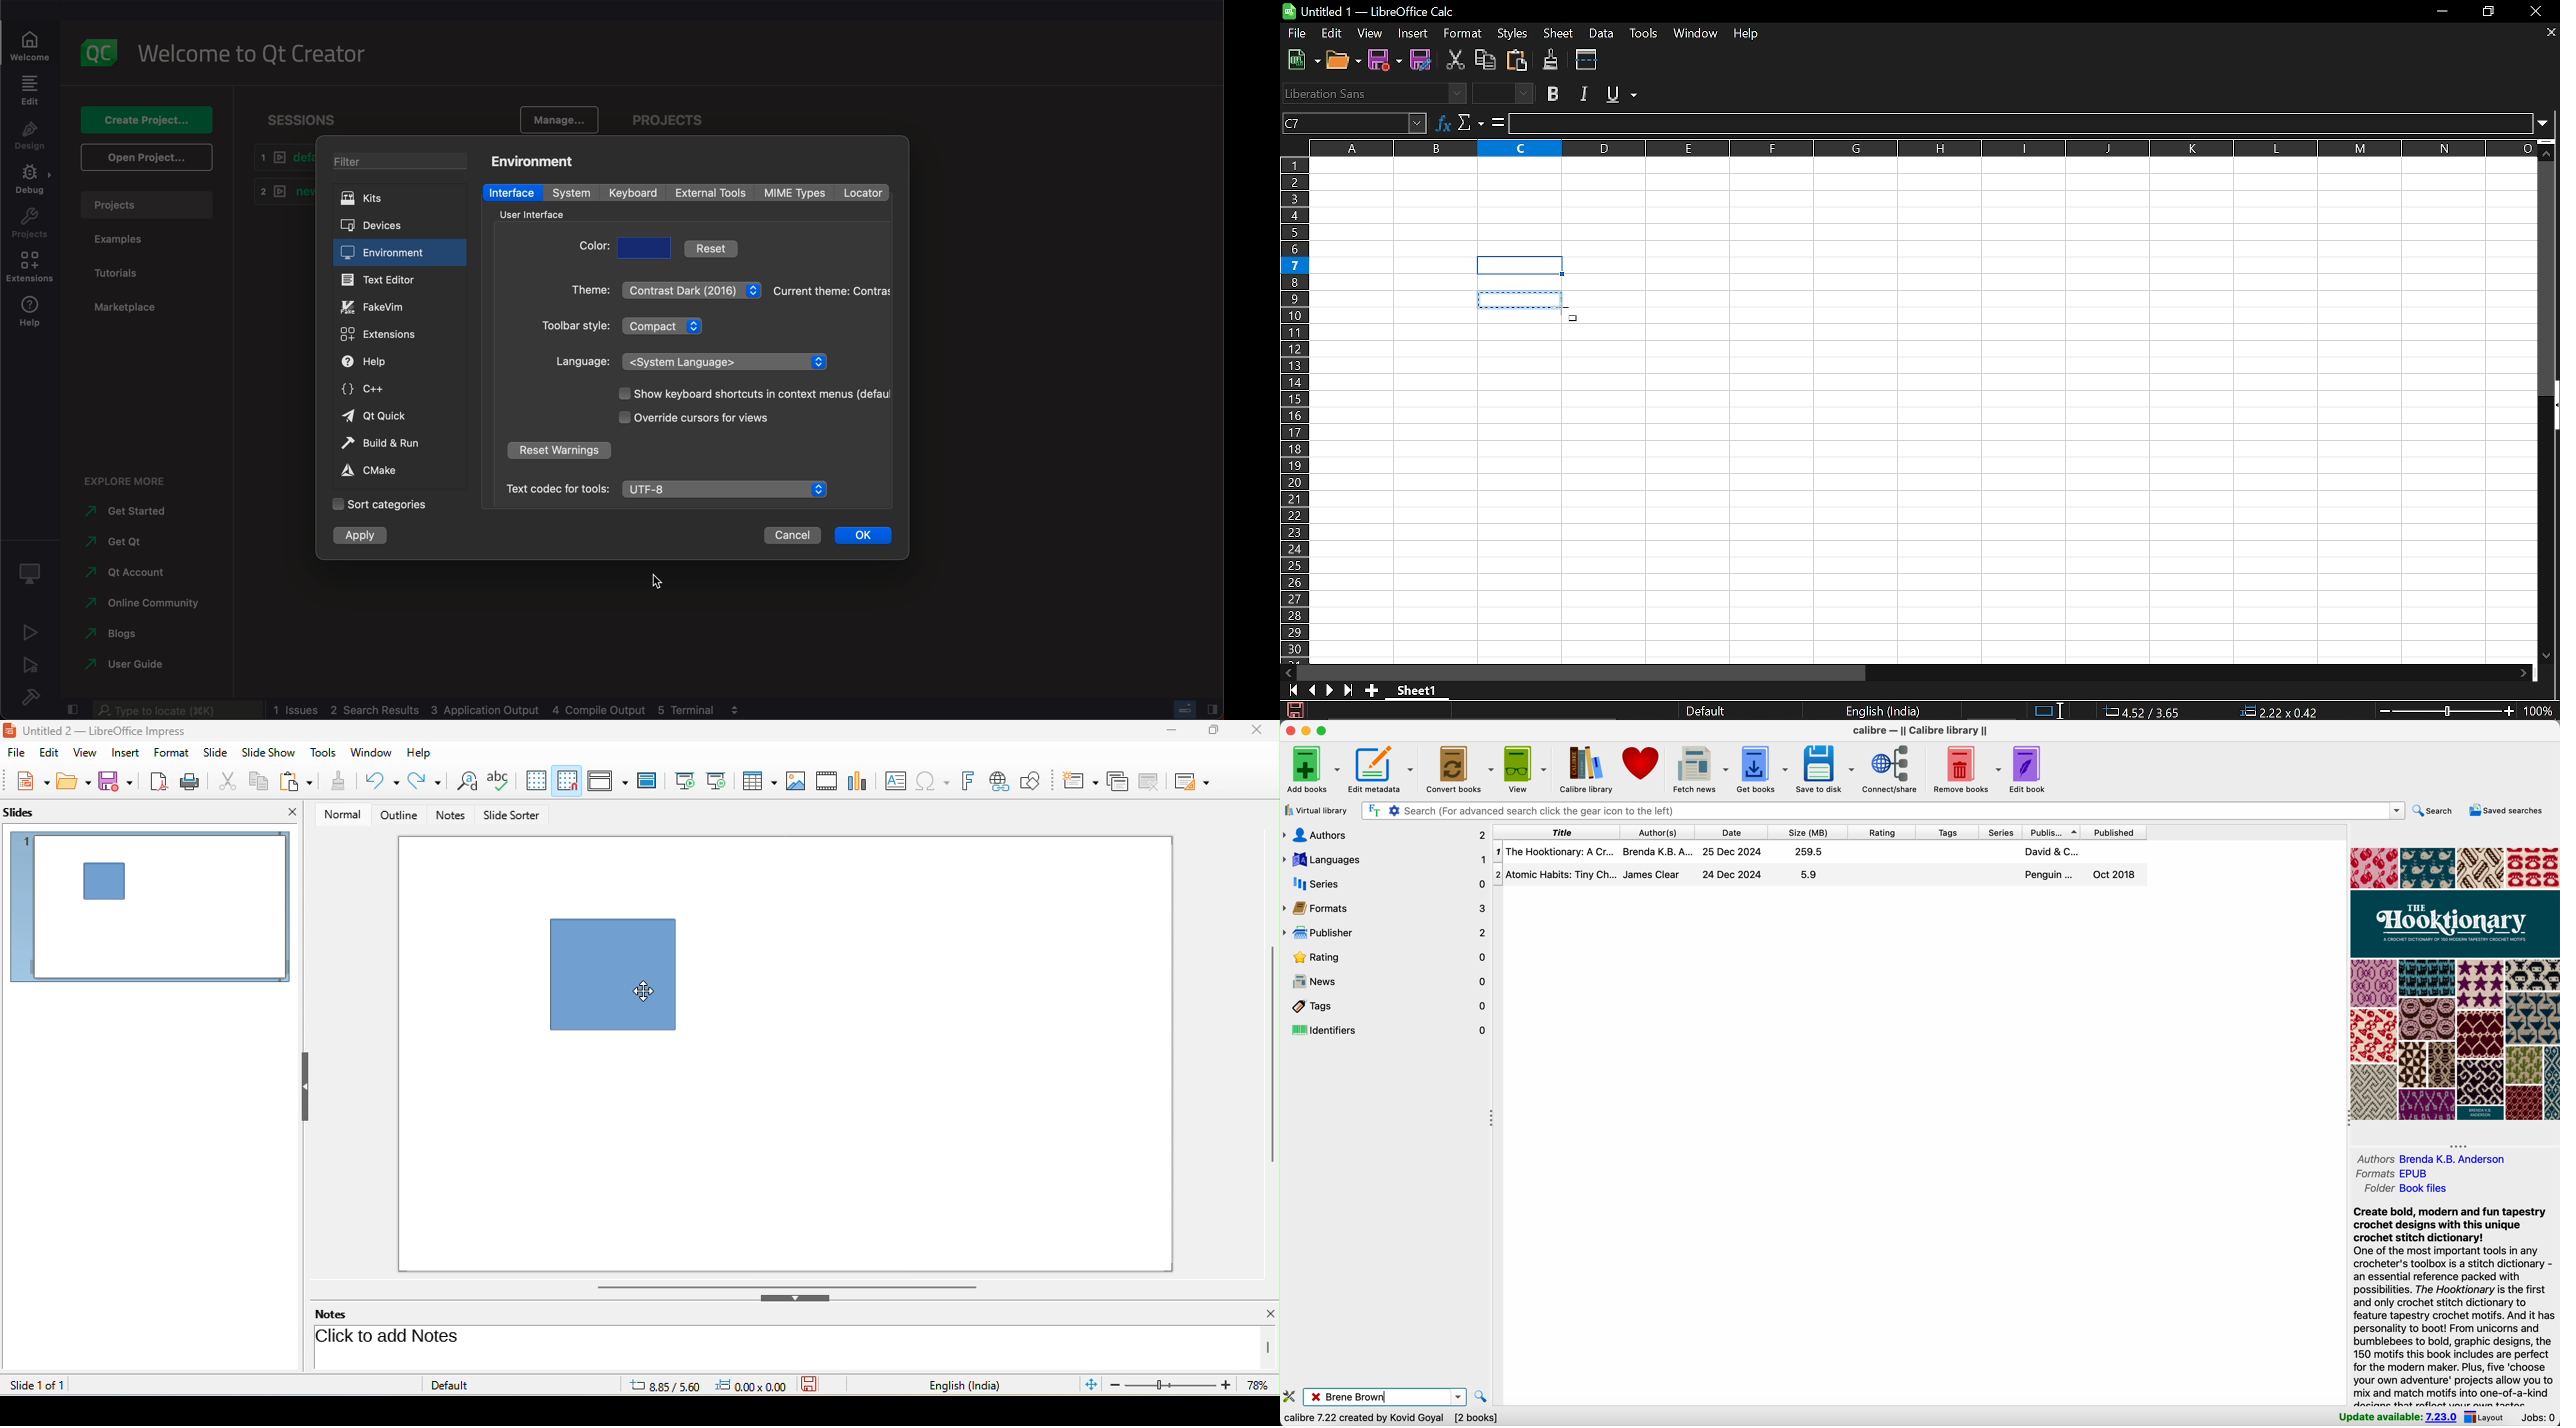 The height and width of the screenshot is (1428, 2576). What do you see at coordinates (100, 47) in the screenshot?
I see `logo` at bounding box center [100, 47].